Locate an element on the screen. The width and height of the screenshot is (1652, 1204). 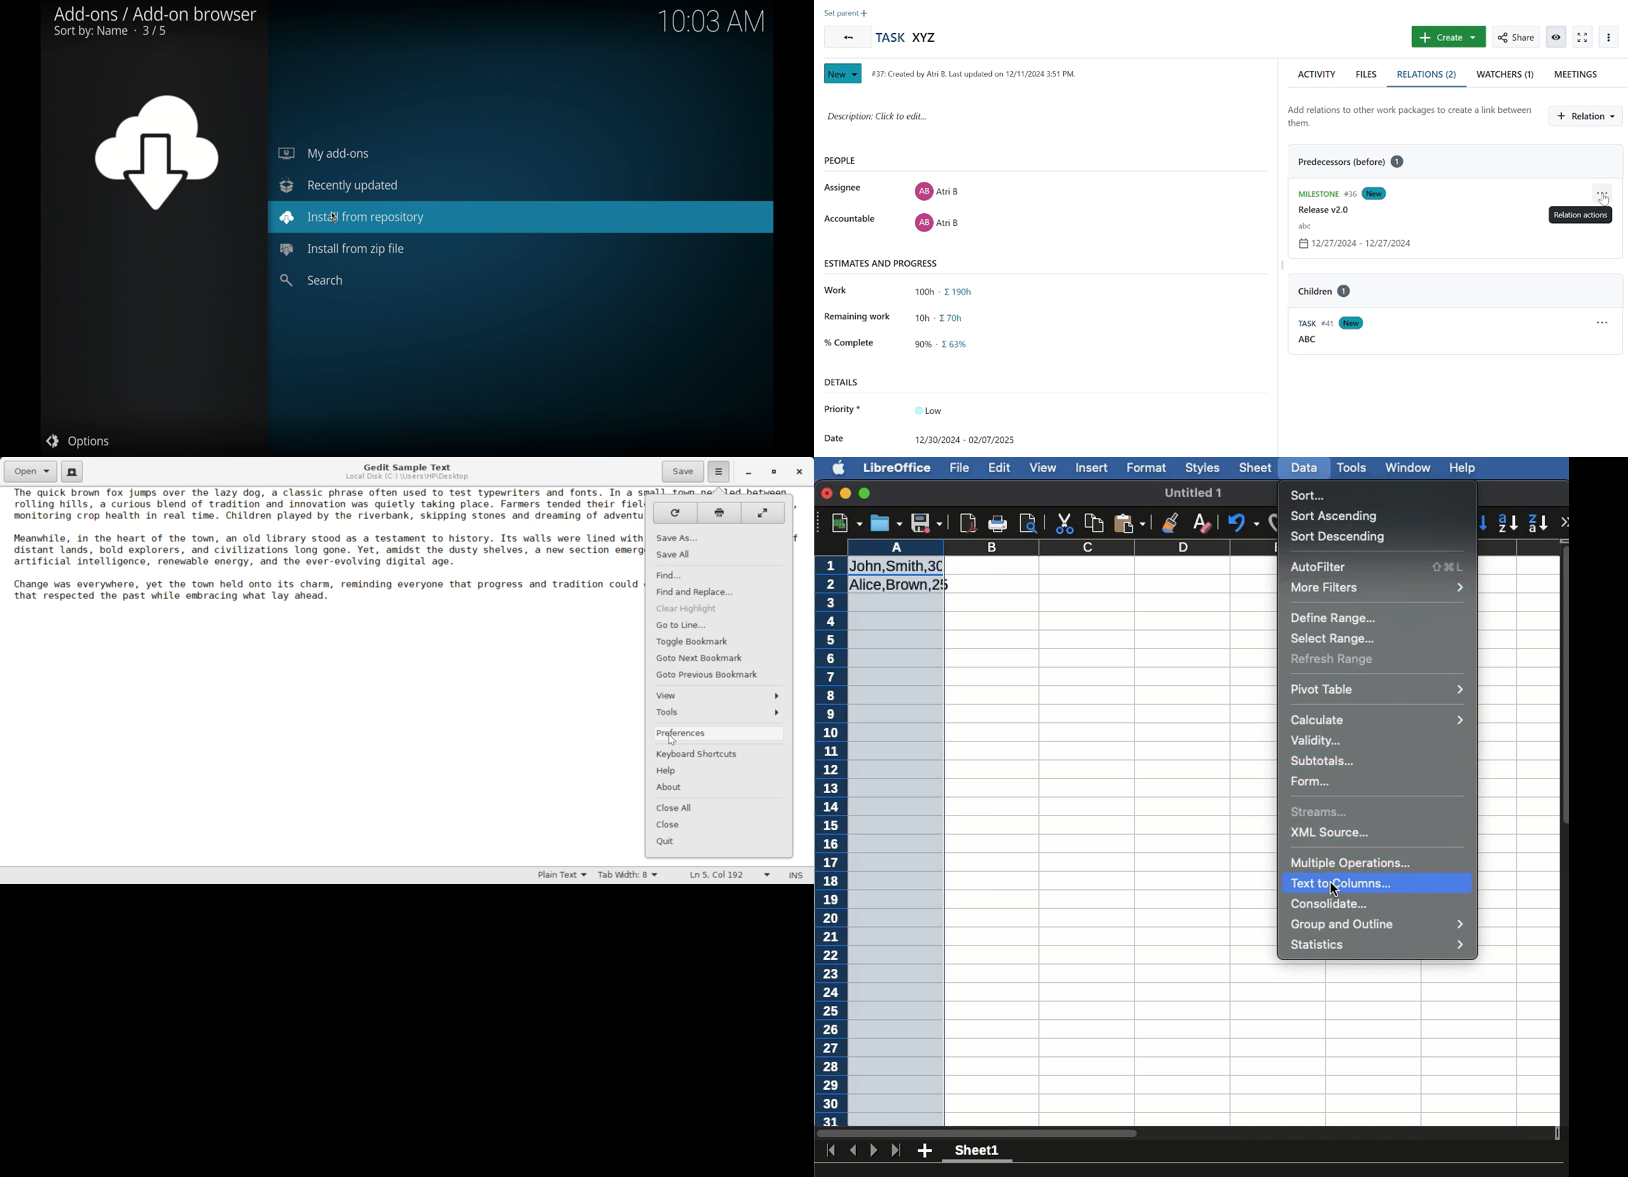
Close Window is located at coordinates (798, 472).